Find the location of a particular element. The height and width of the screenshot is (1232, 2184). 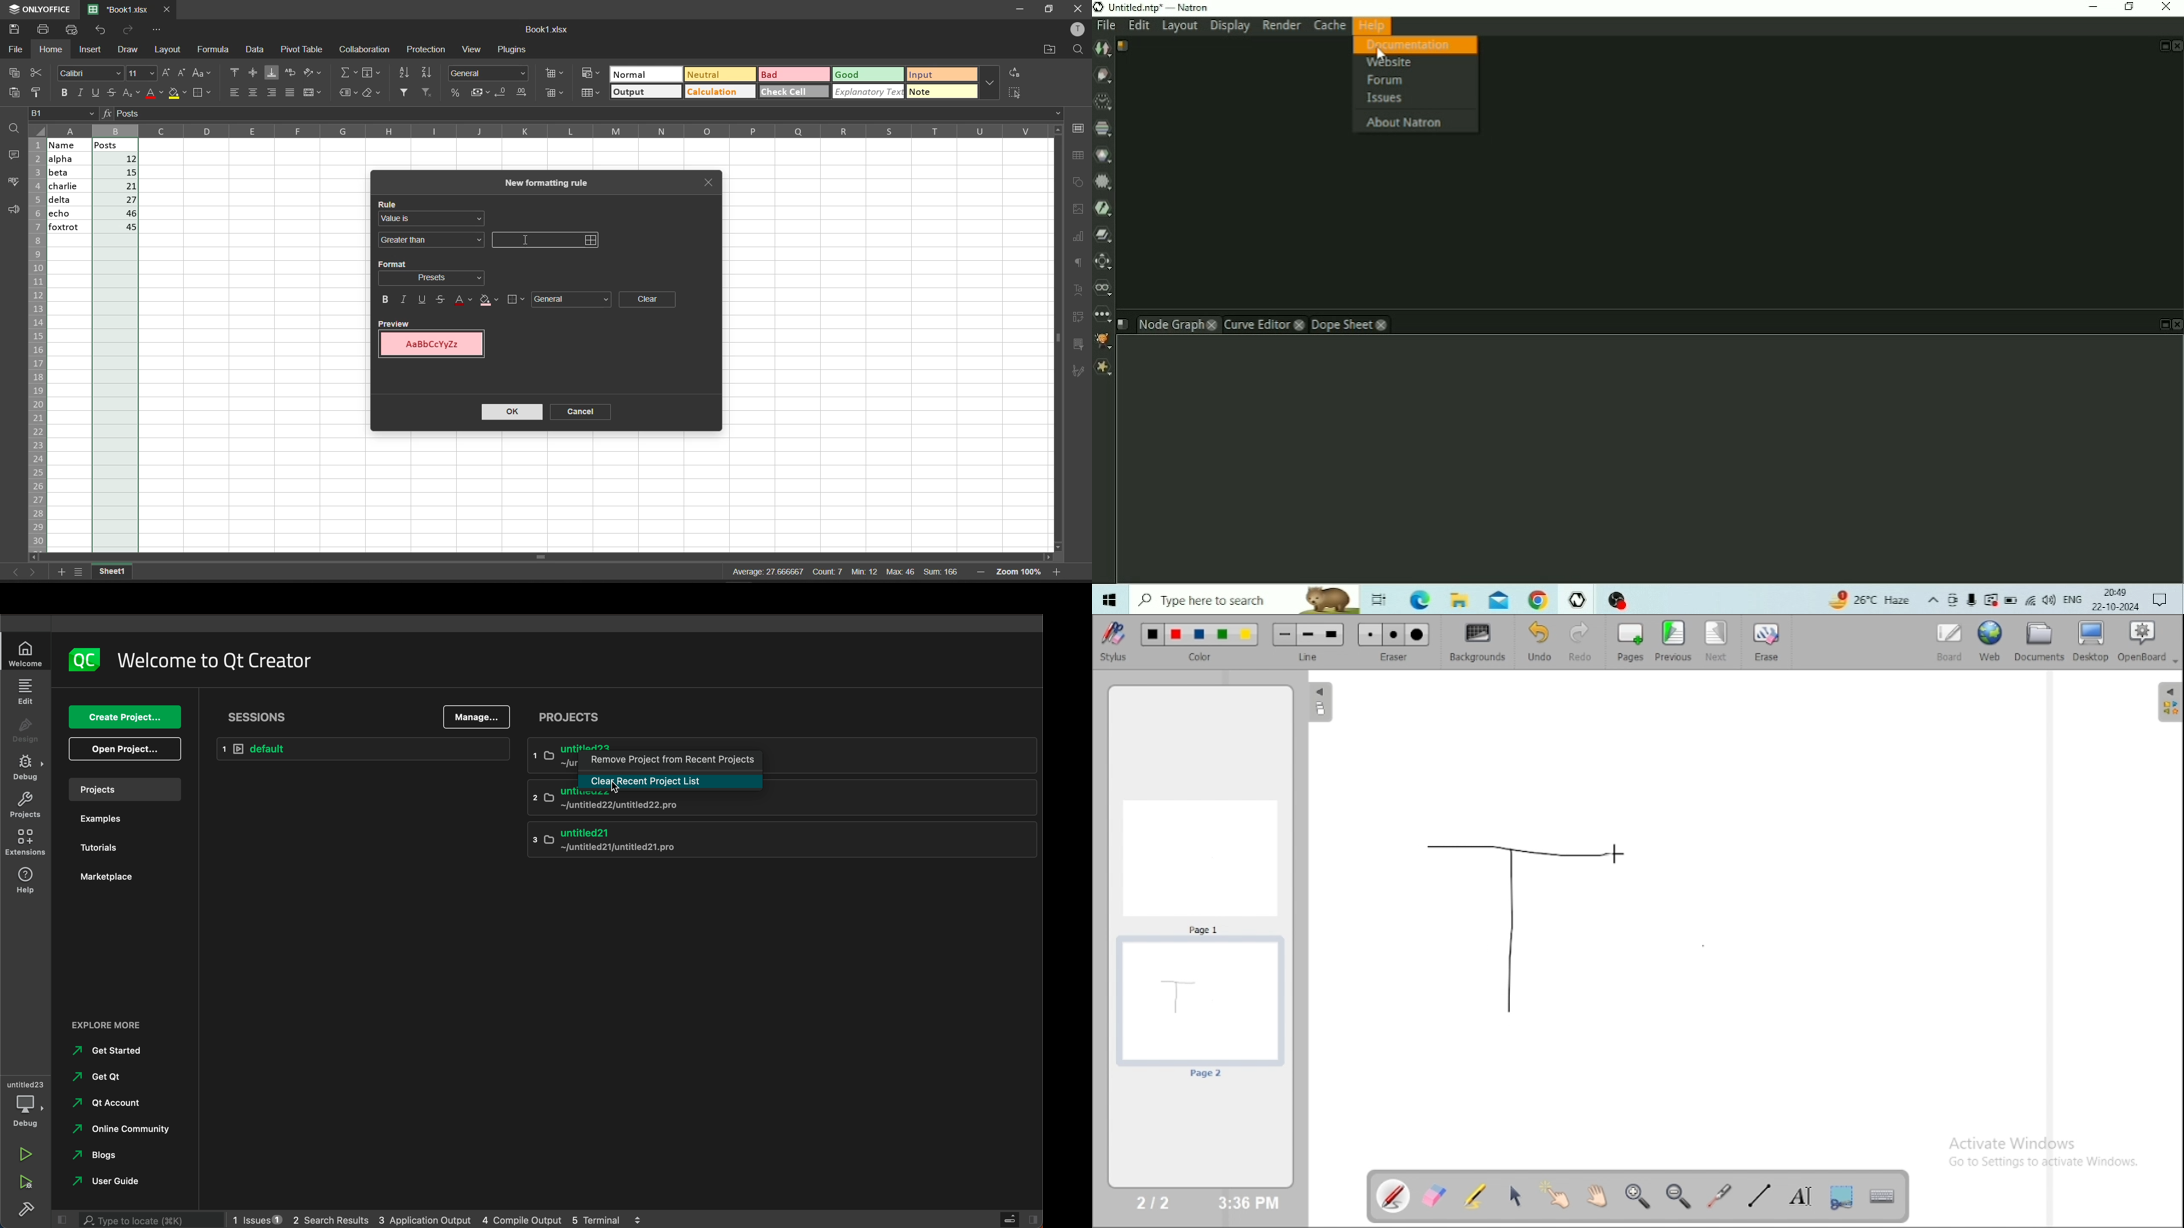

comments is located at coordinates (14, 158).